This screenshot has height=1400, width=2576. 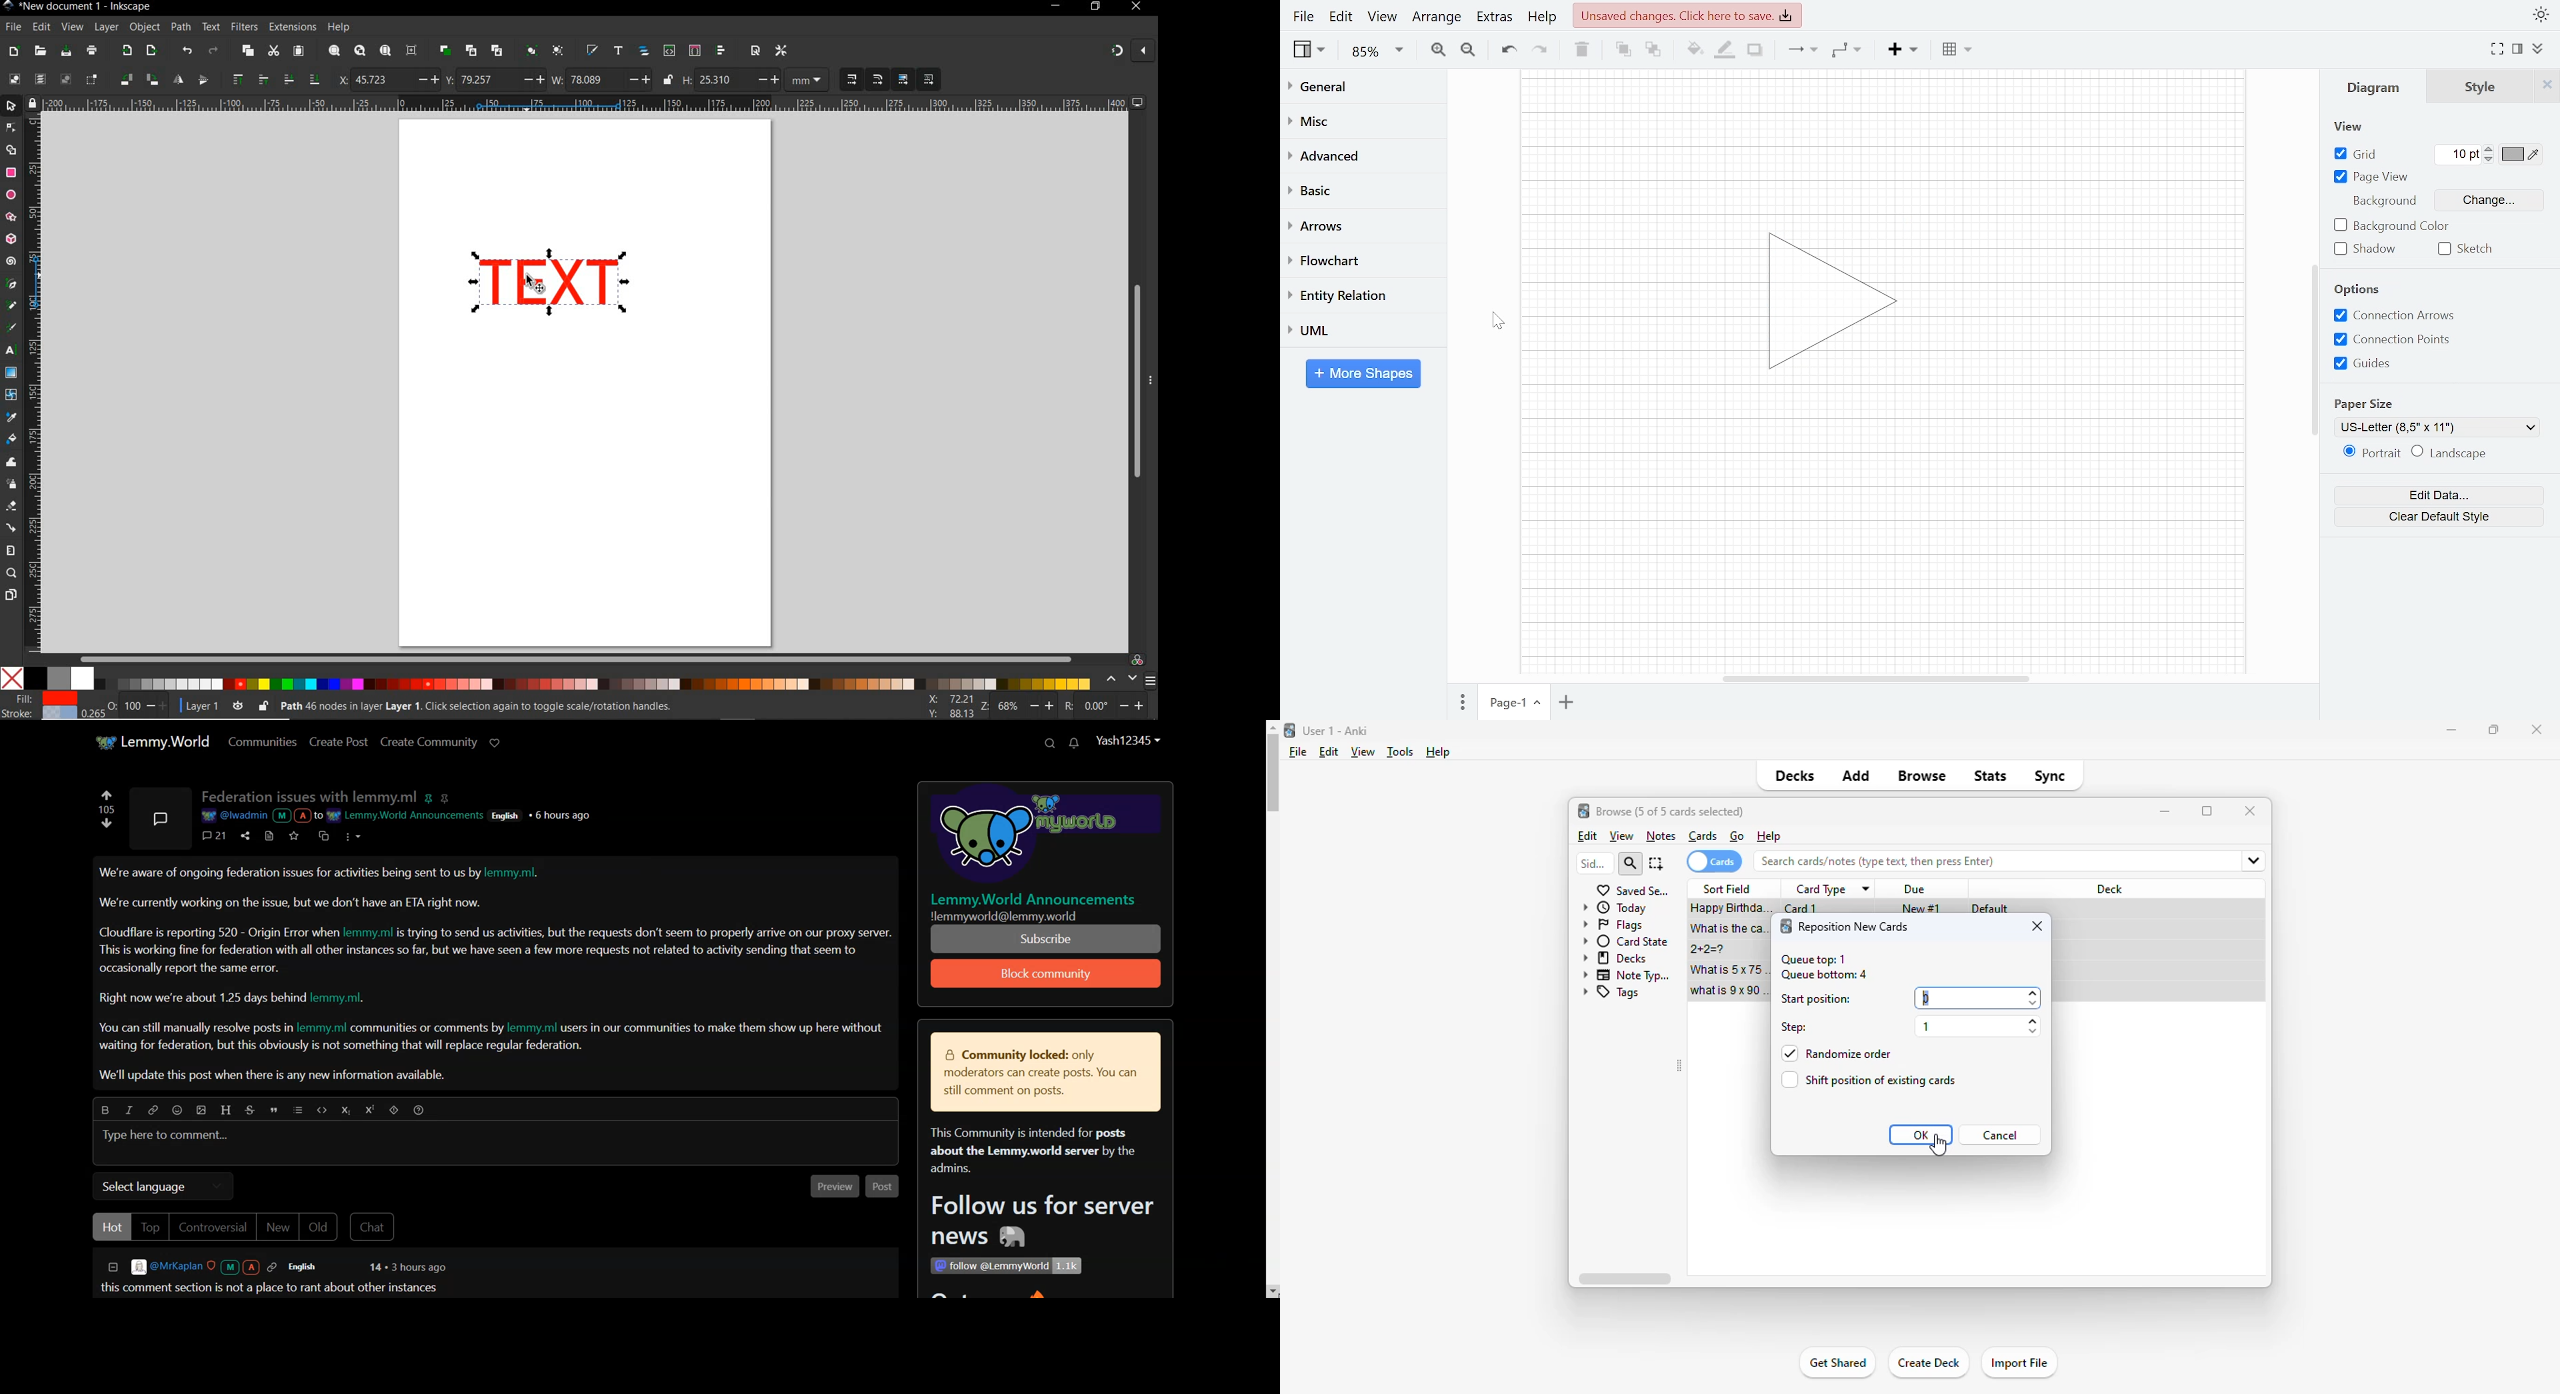 I want to click on ZOOM DRAWING, so click(x=359, y=52).